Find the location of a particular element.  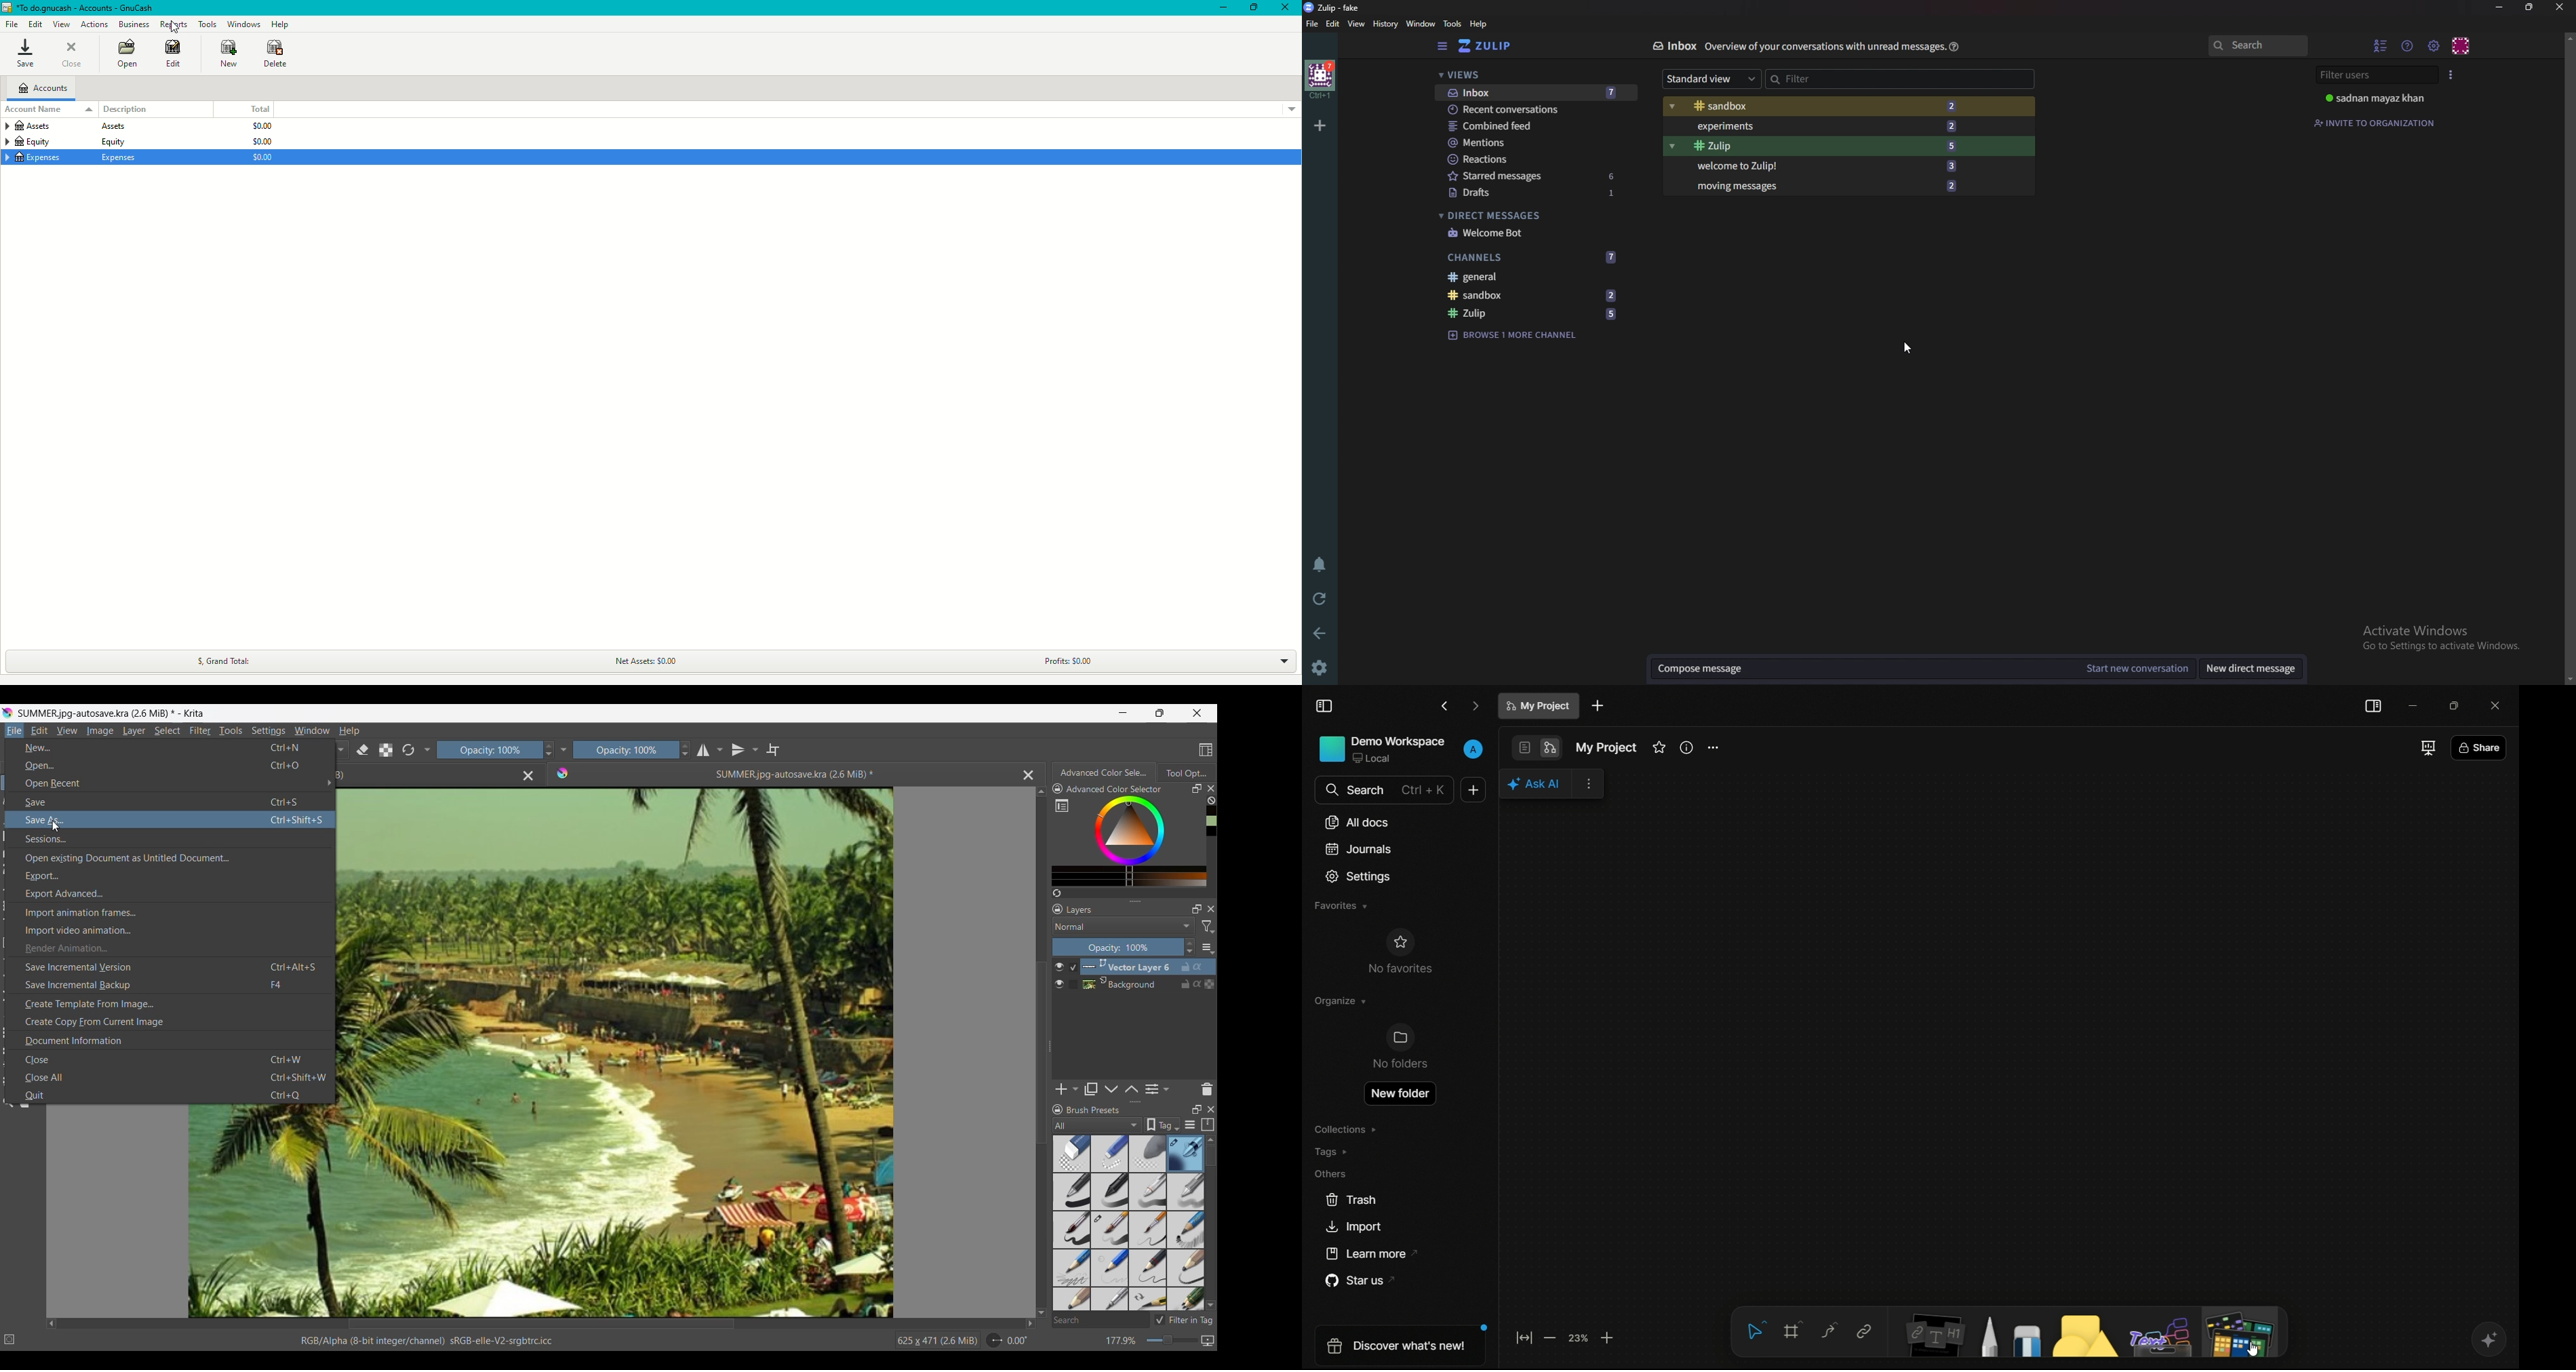

Add new layer is located at coordinates (1067, 1089).